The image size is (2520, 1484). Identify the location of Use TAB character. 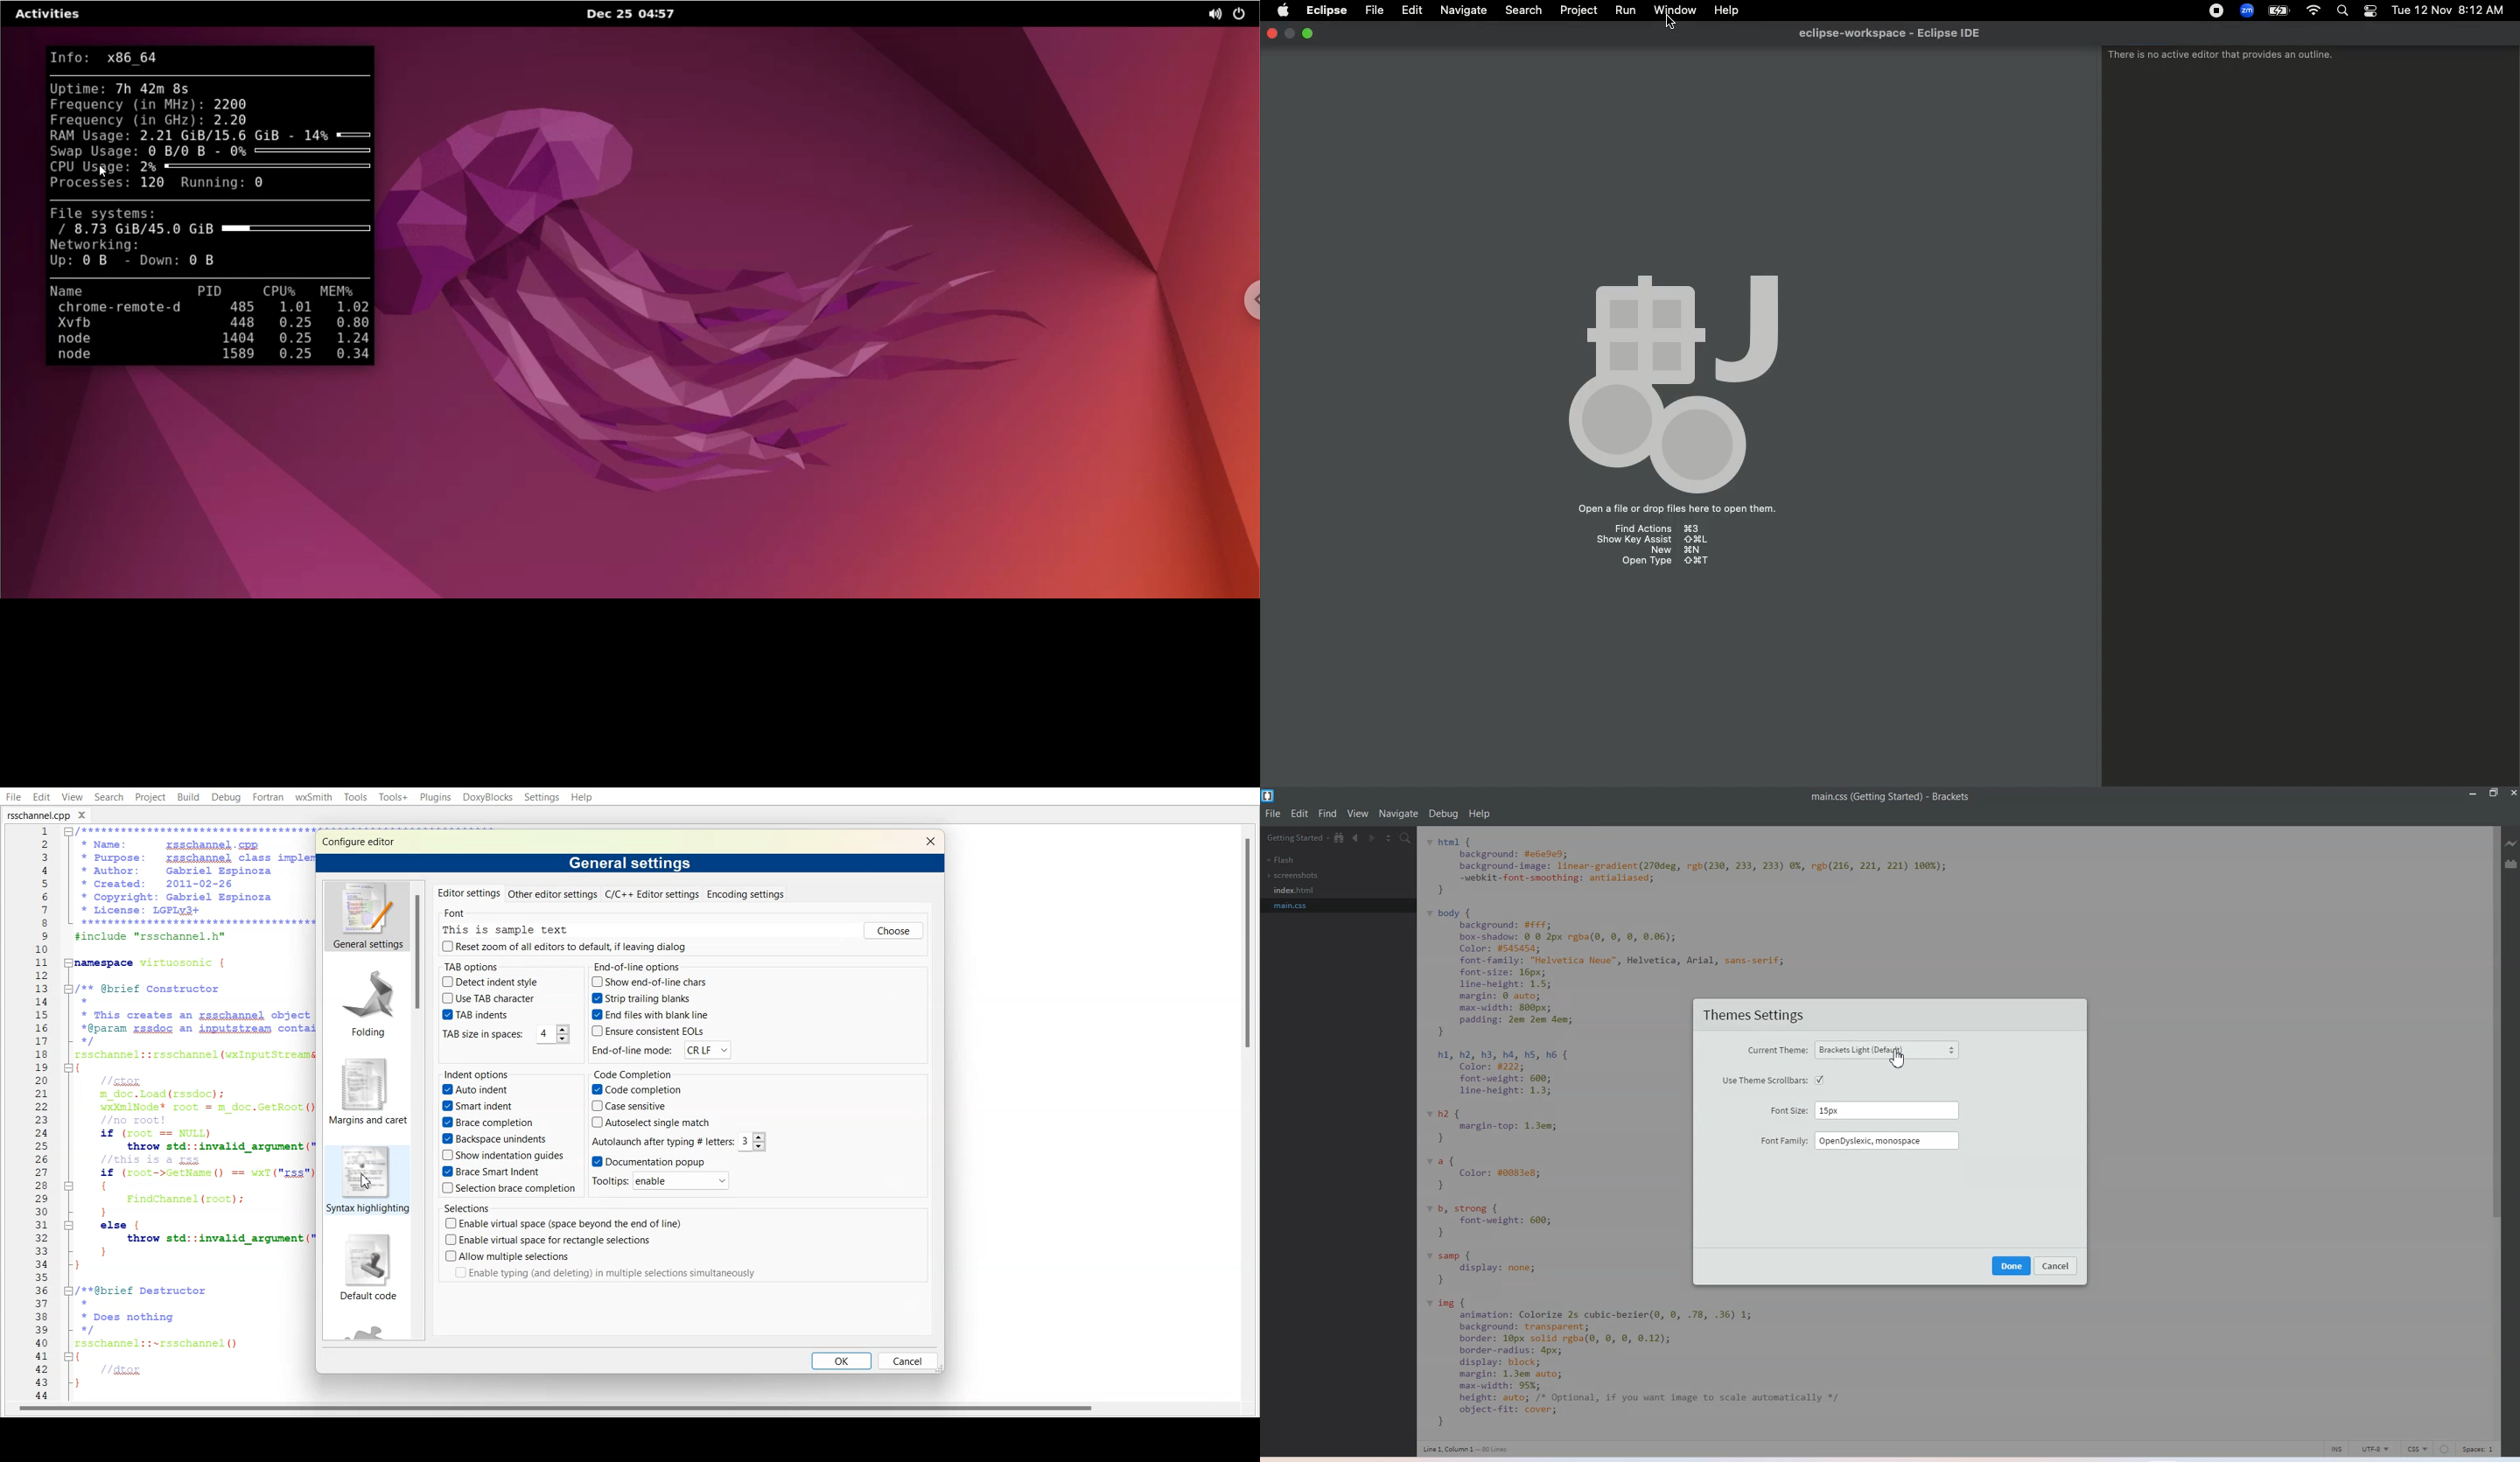
(495, 998).